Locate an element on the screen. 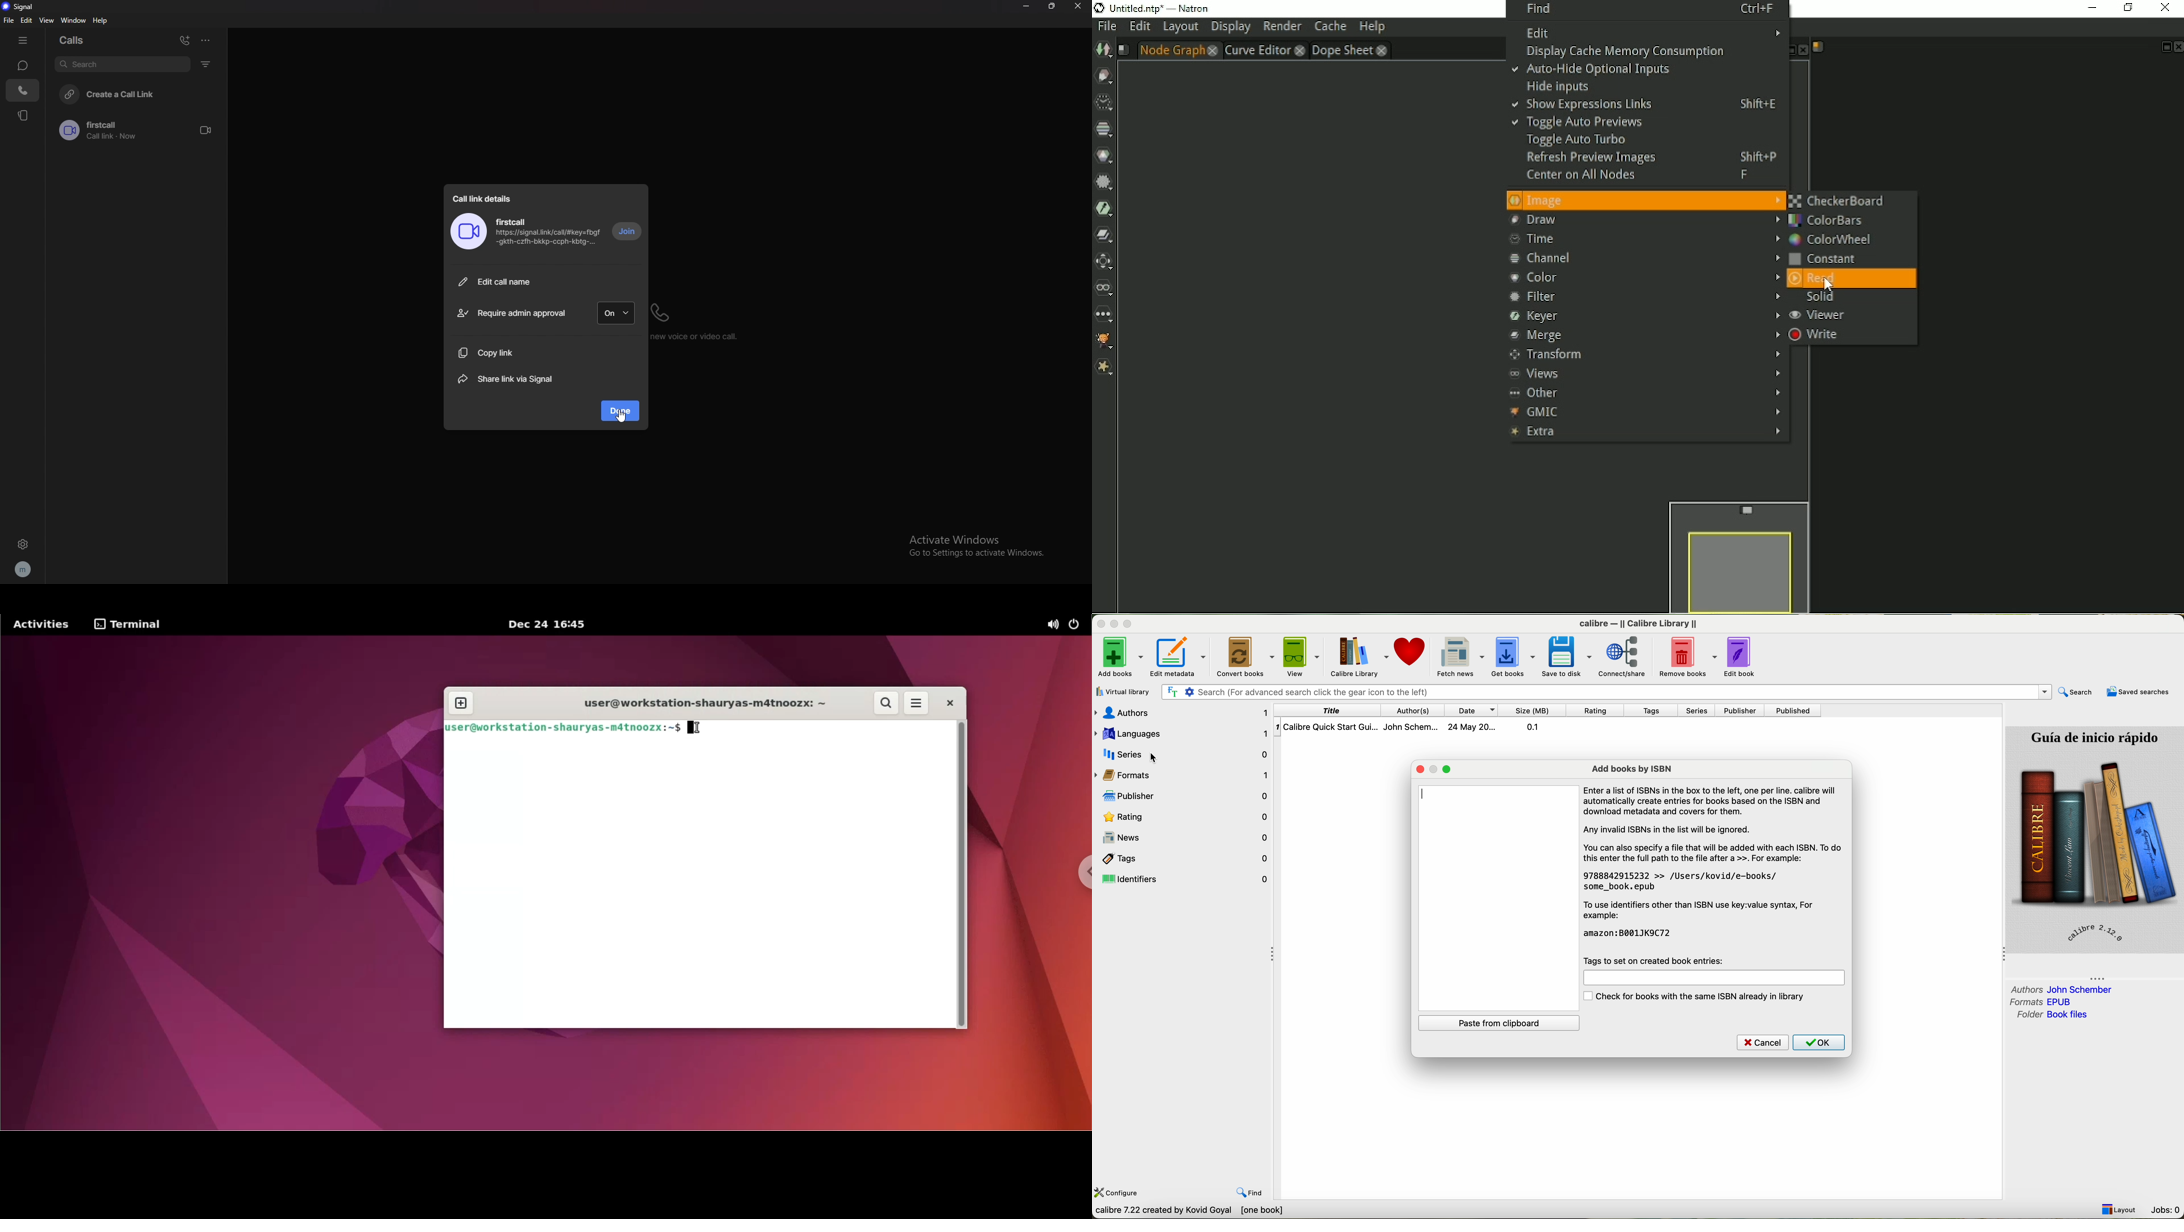  Jobs: 0 is located at coordinates (2165, 1212).